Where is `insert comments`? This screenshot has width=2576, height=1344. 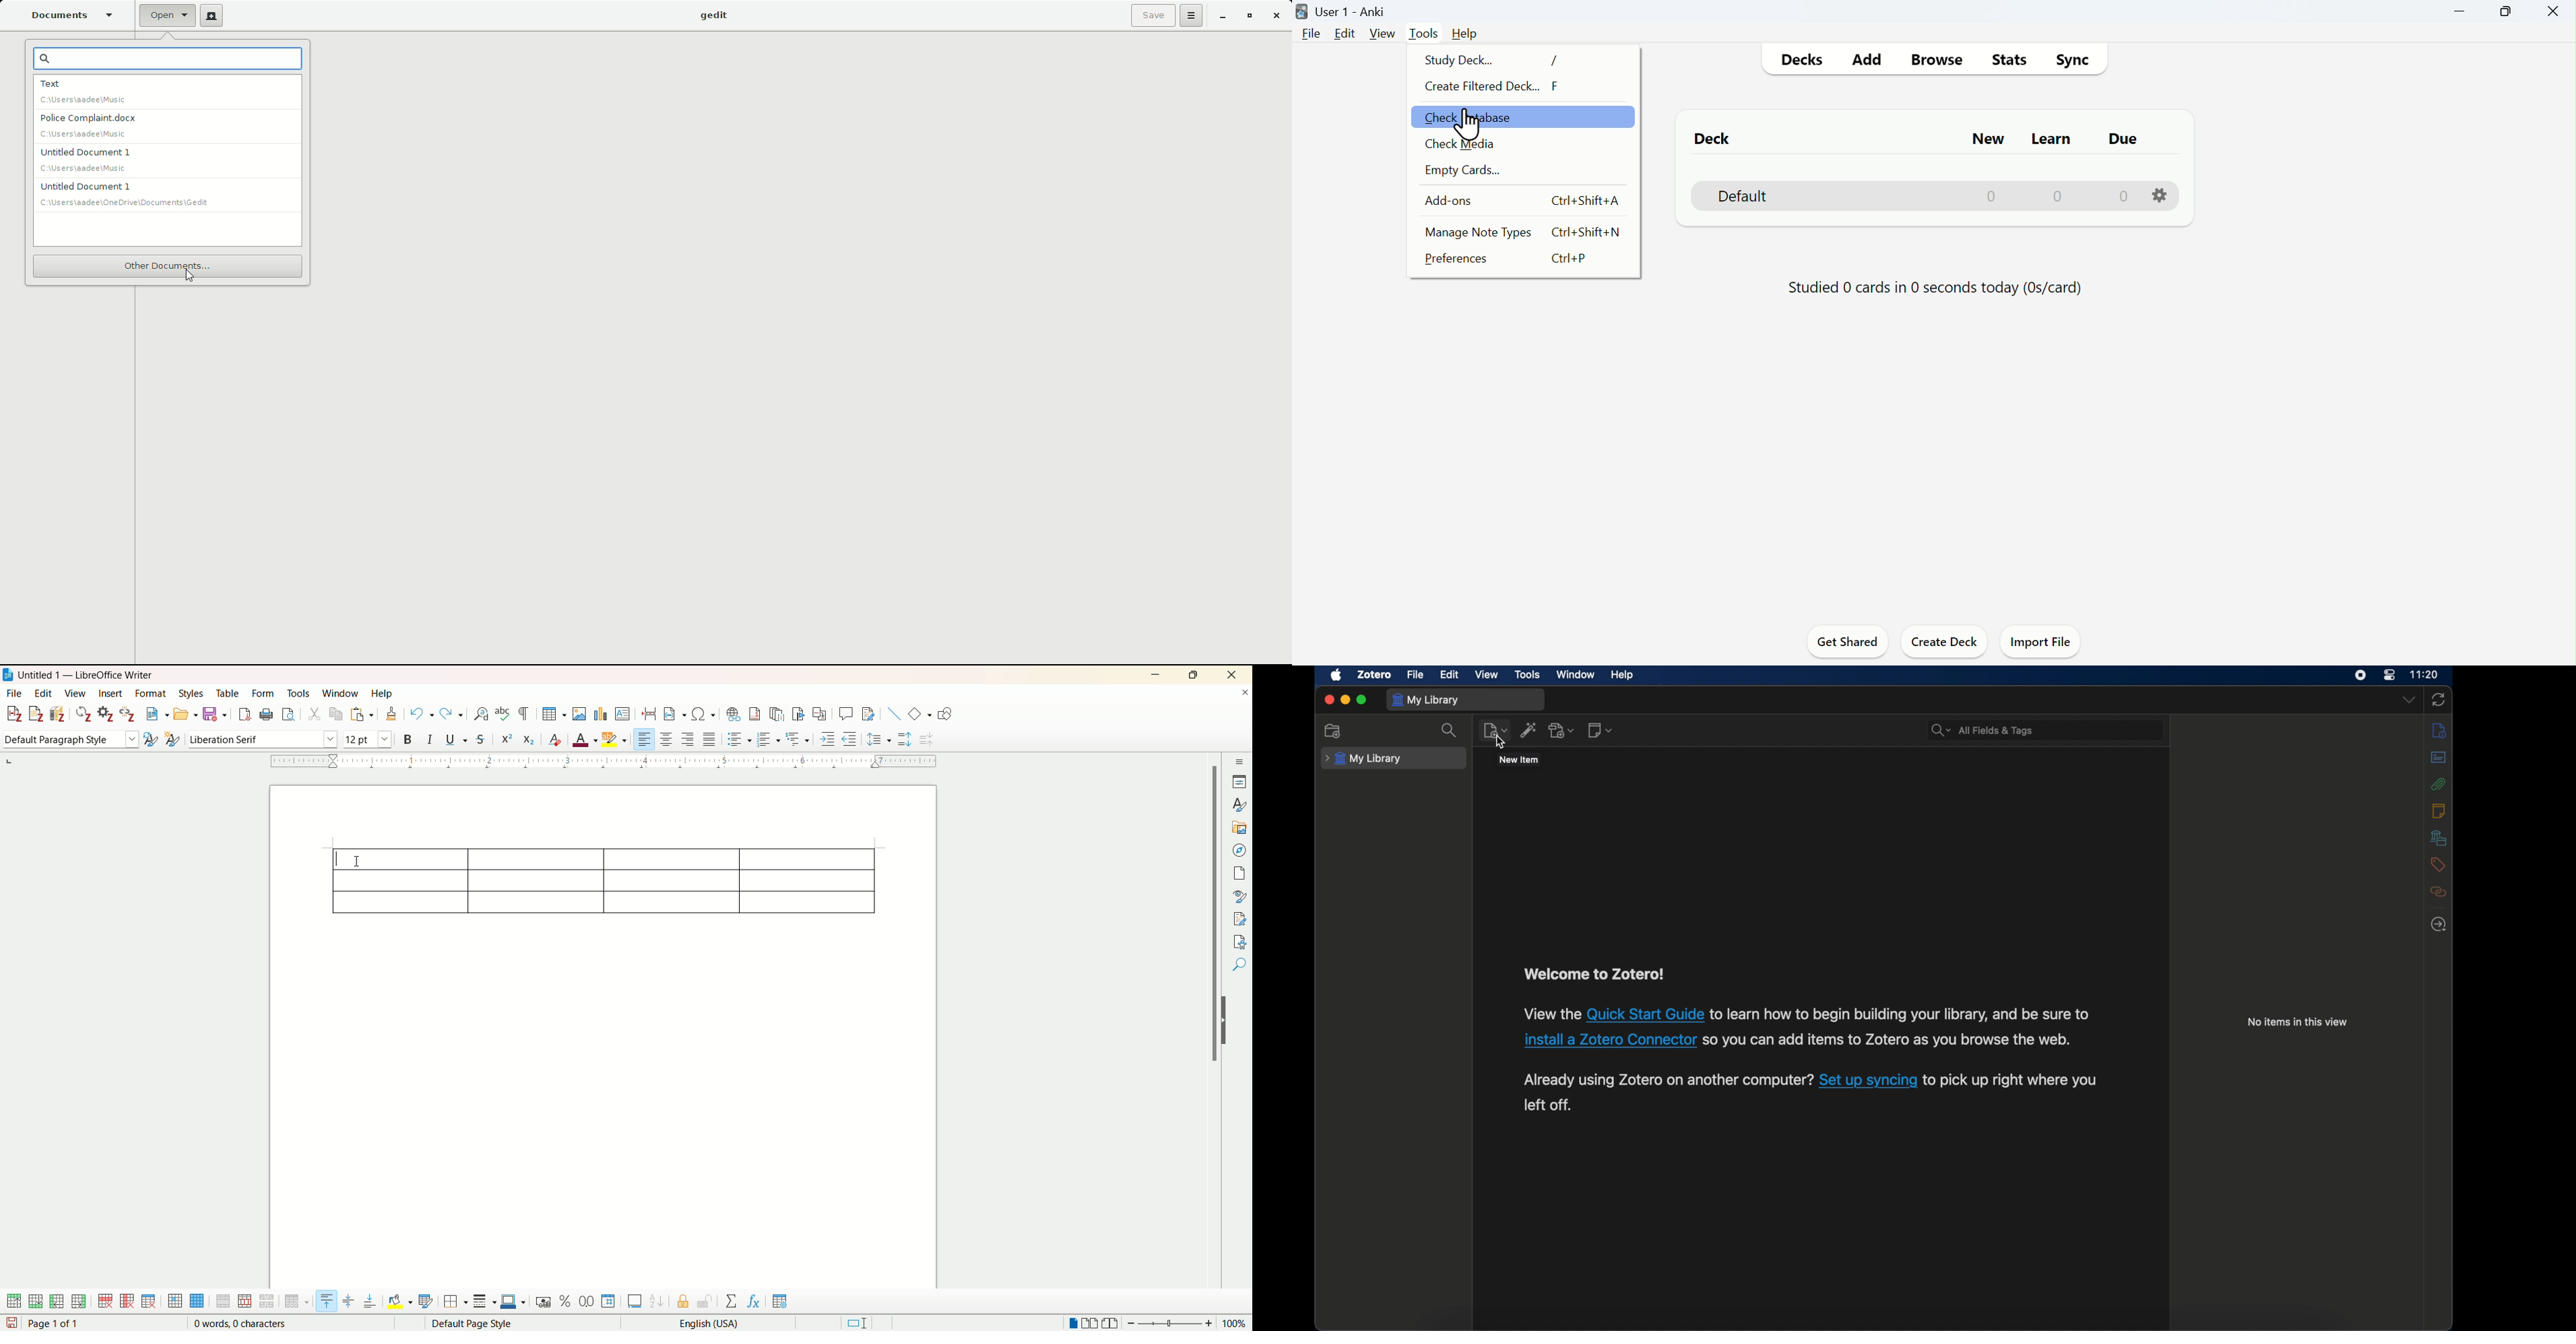
insert comments is located at coordinates (848, 714).